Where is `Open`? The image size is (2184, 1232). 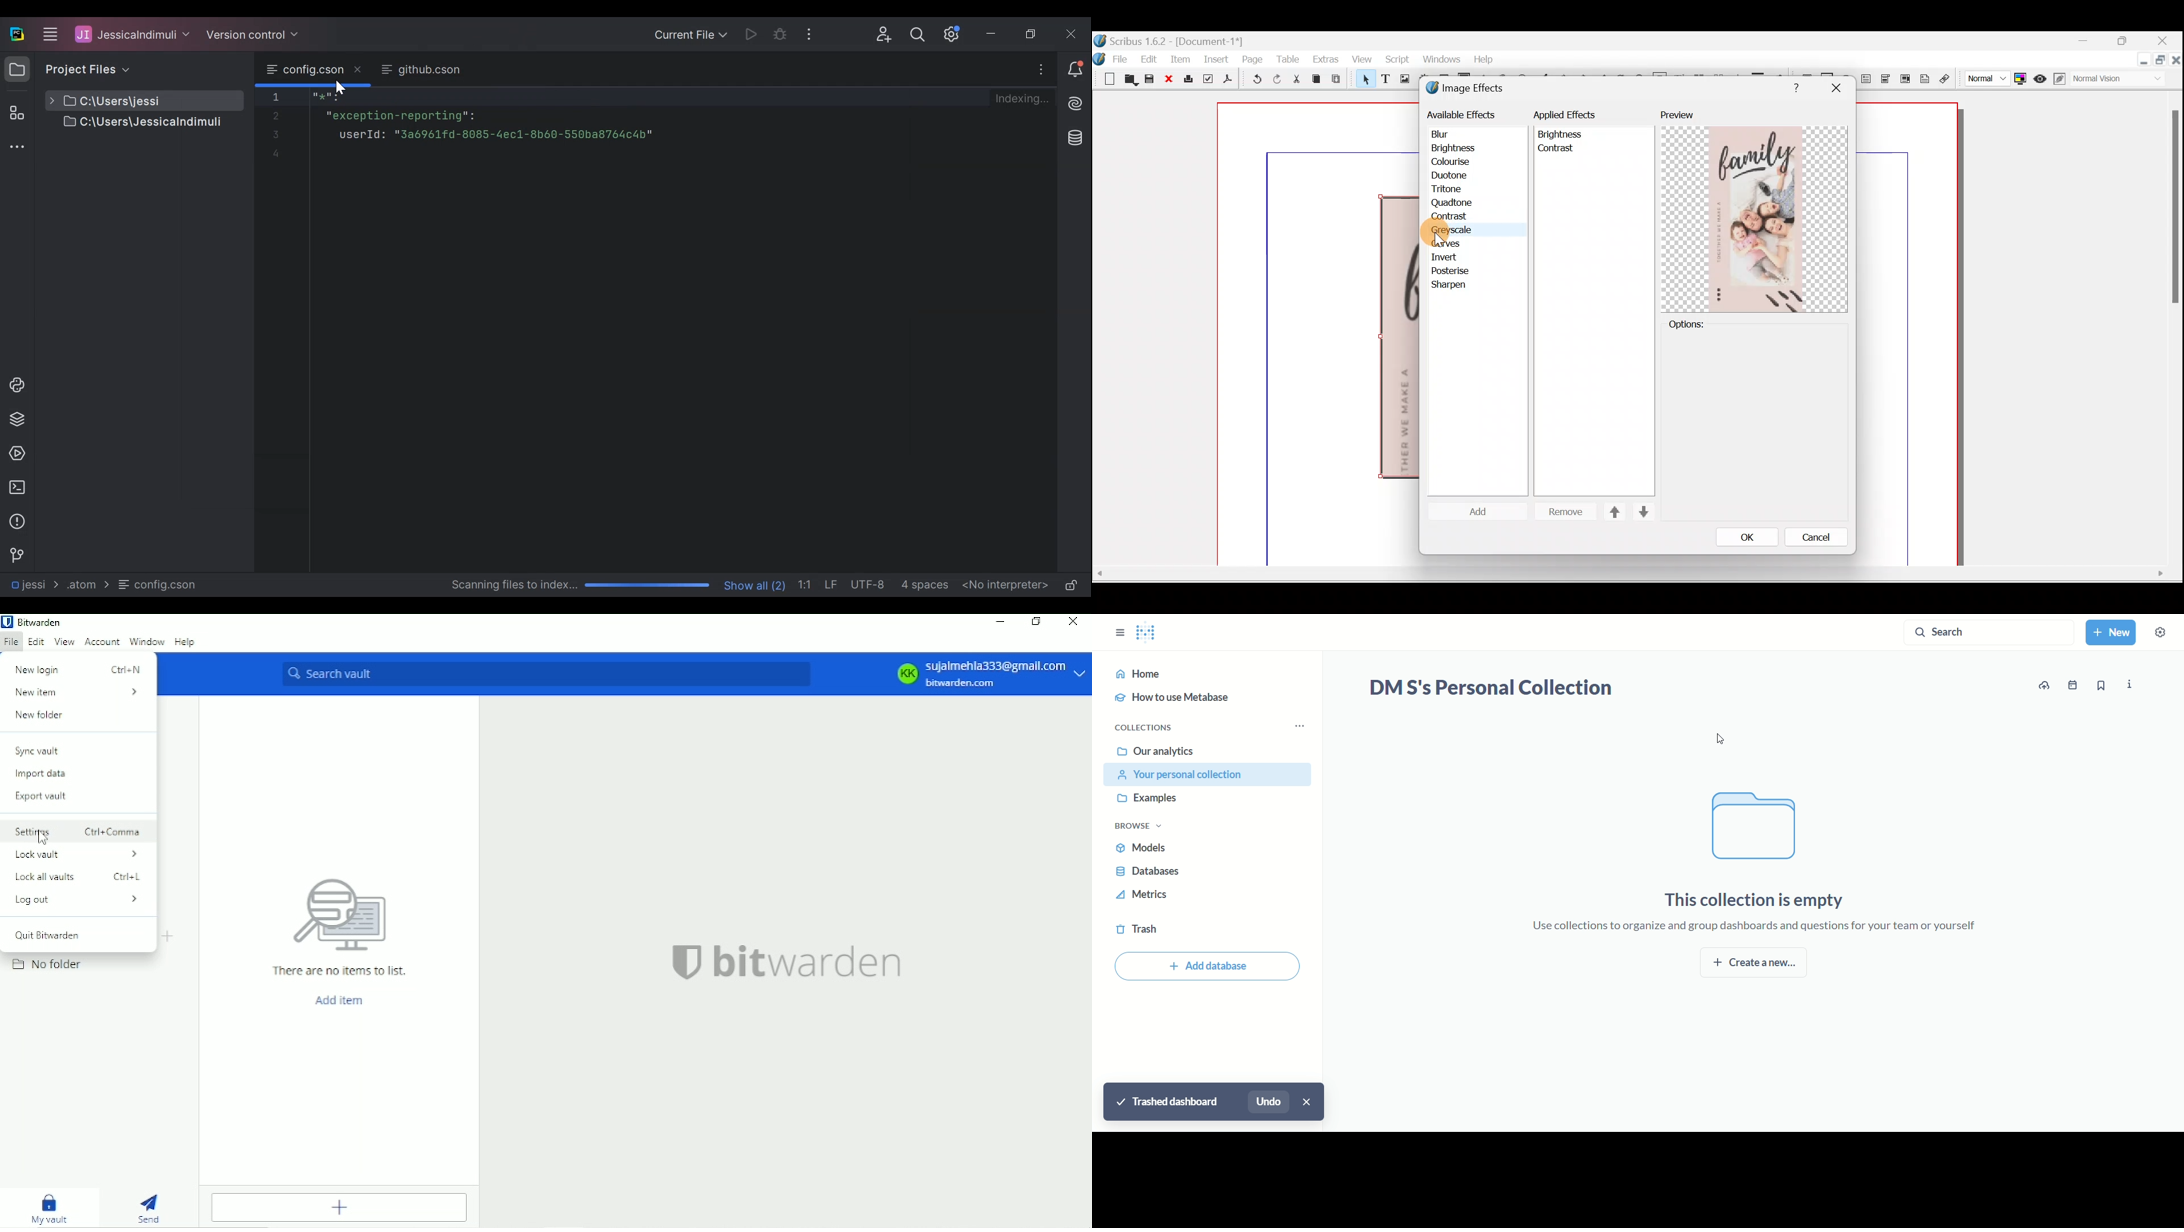
Open is located at coordinates (1128, 80).